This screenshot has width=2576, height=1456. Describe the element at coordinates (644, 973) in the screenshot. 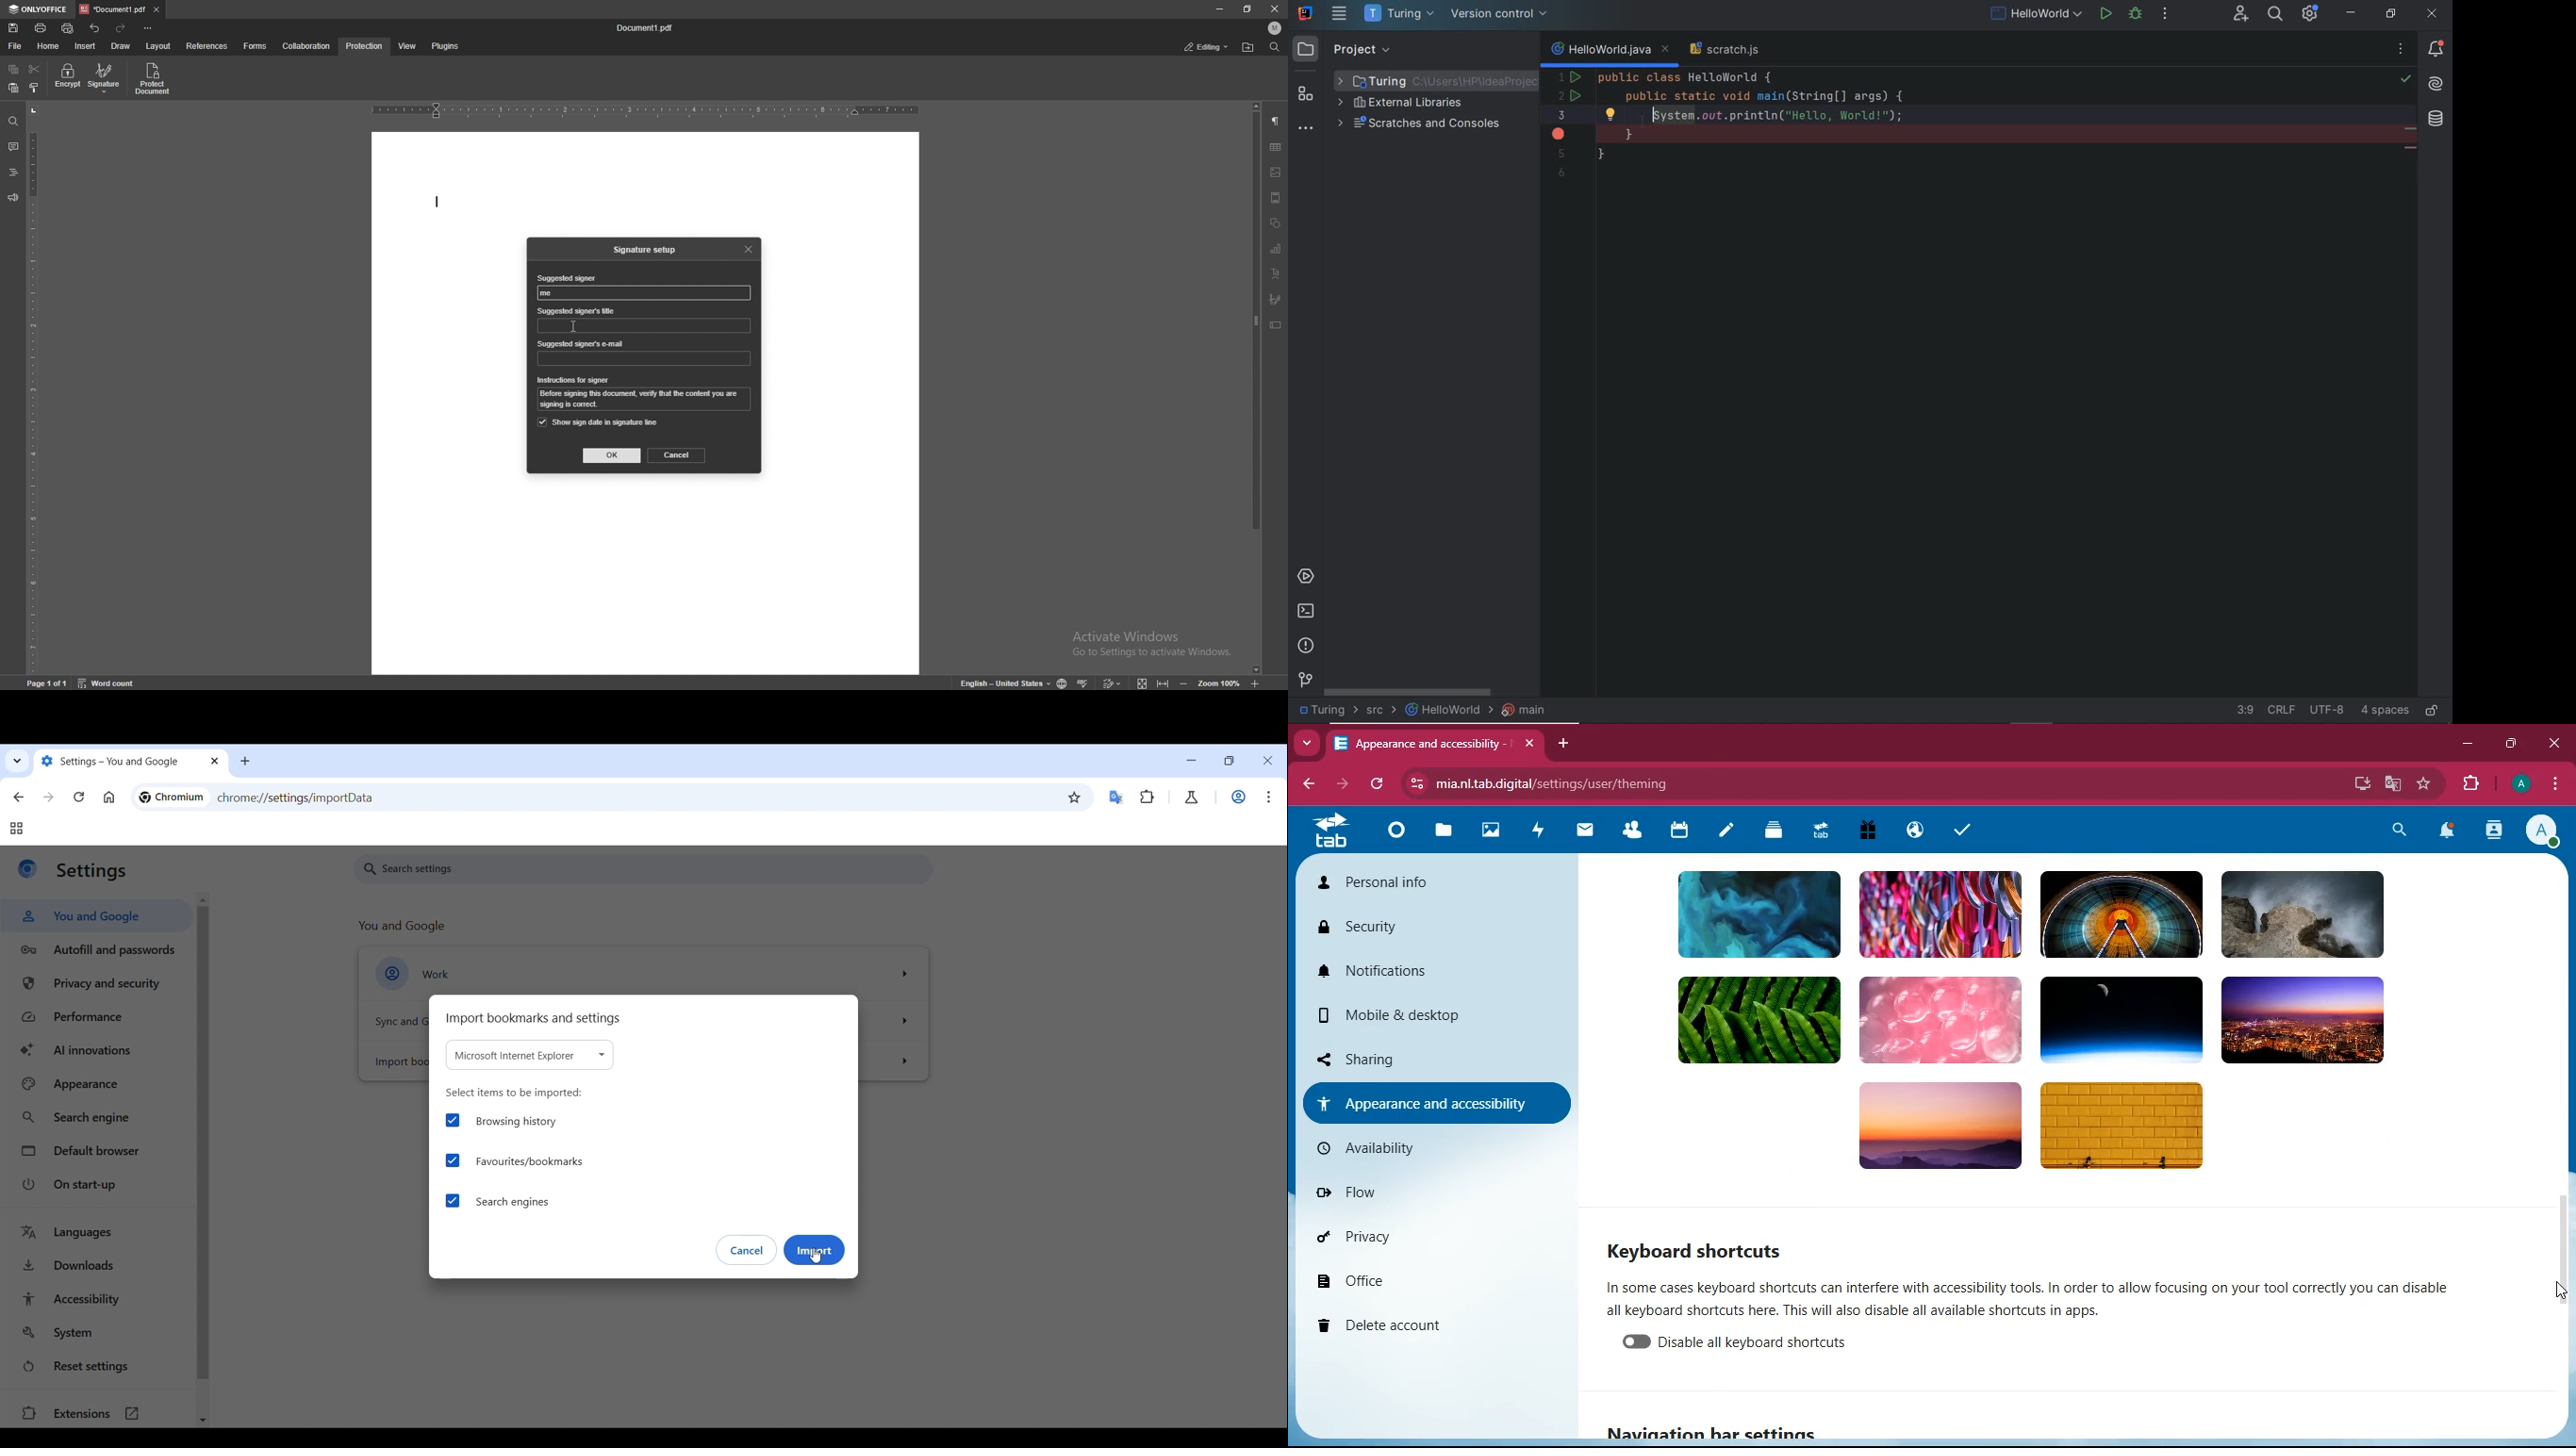

I see `Work` at that location.